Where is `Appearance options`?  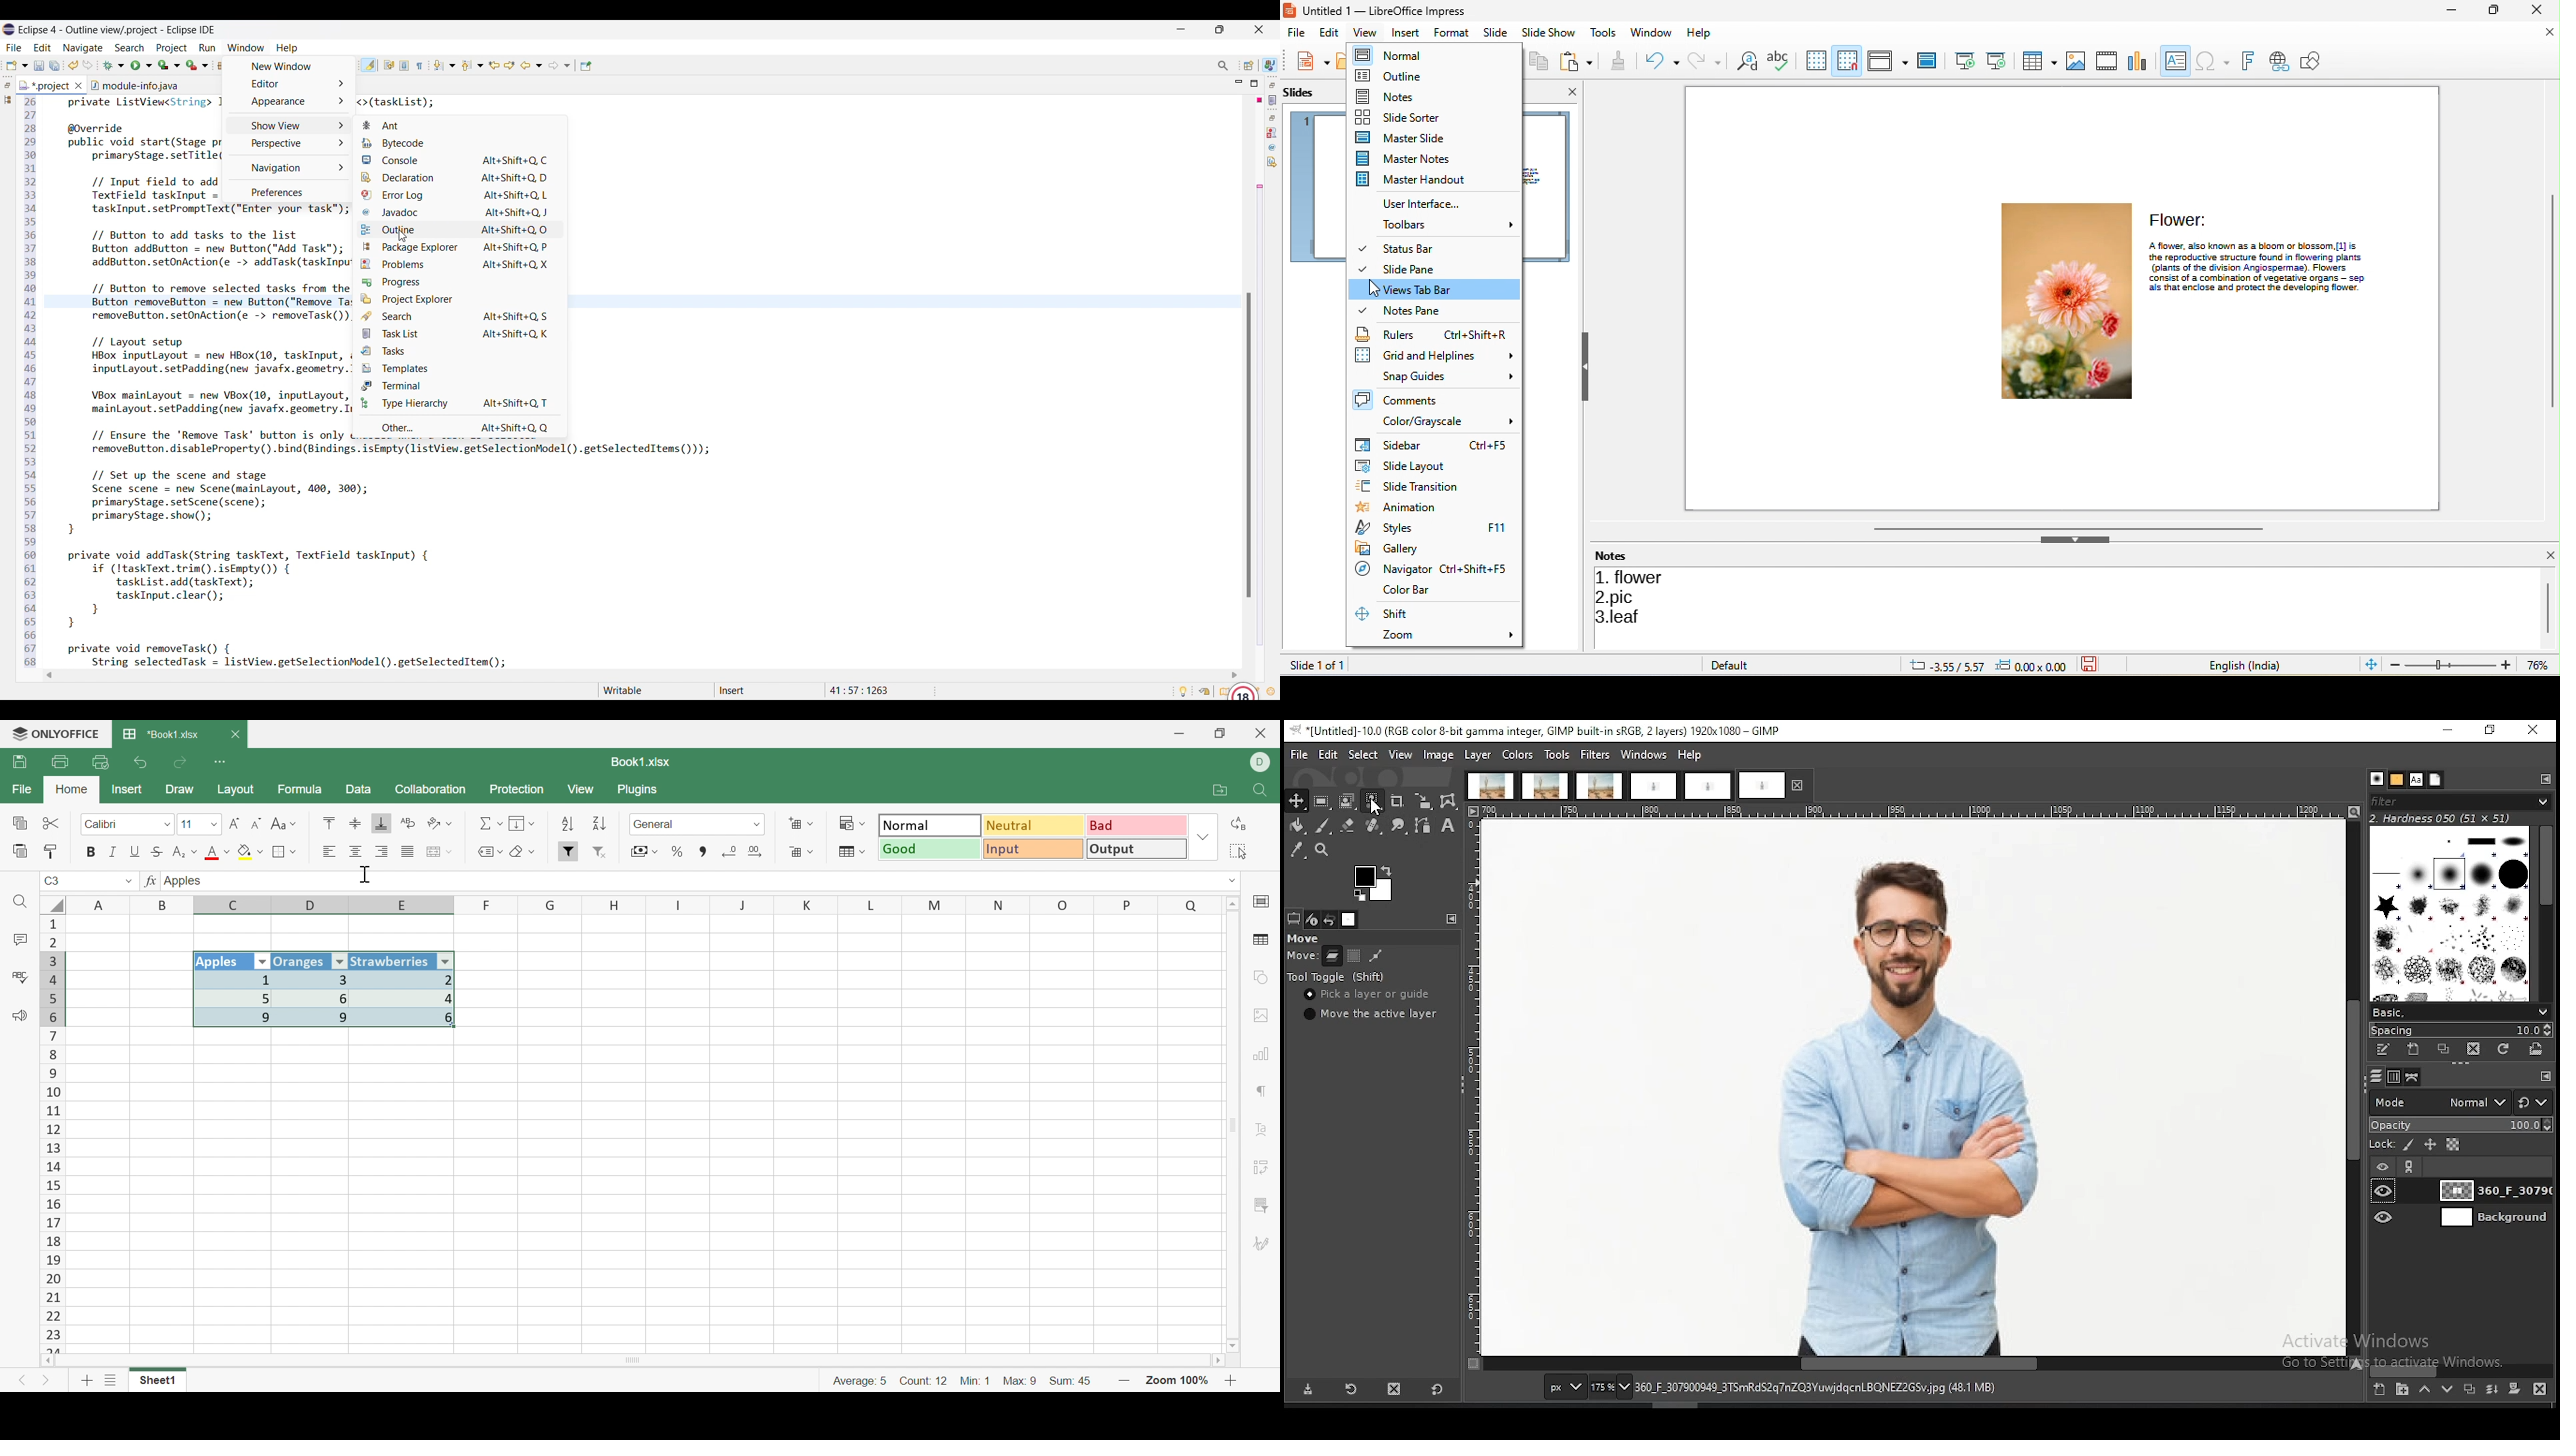 Appearance options is located at coordinates (289, 101).